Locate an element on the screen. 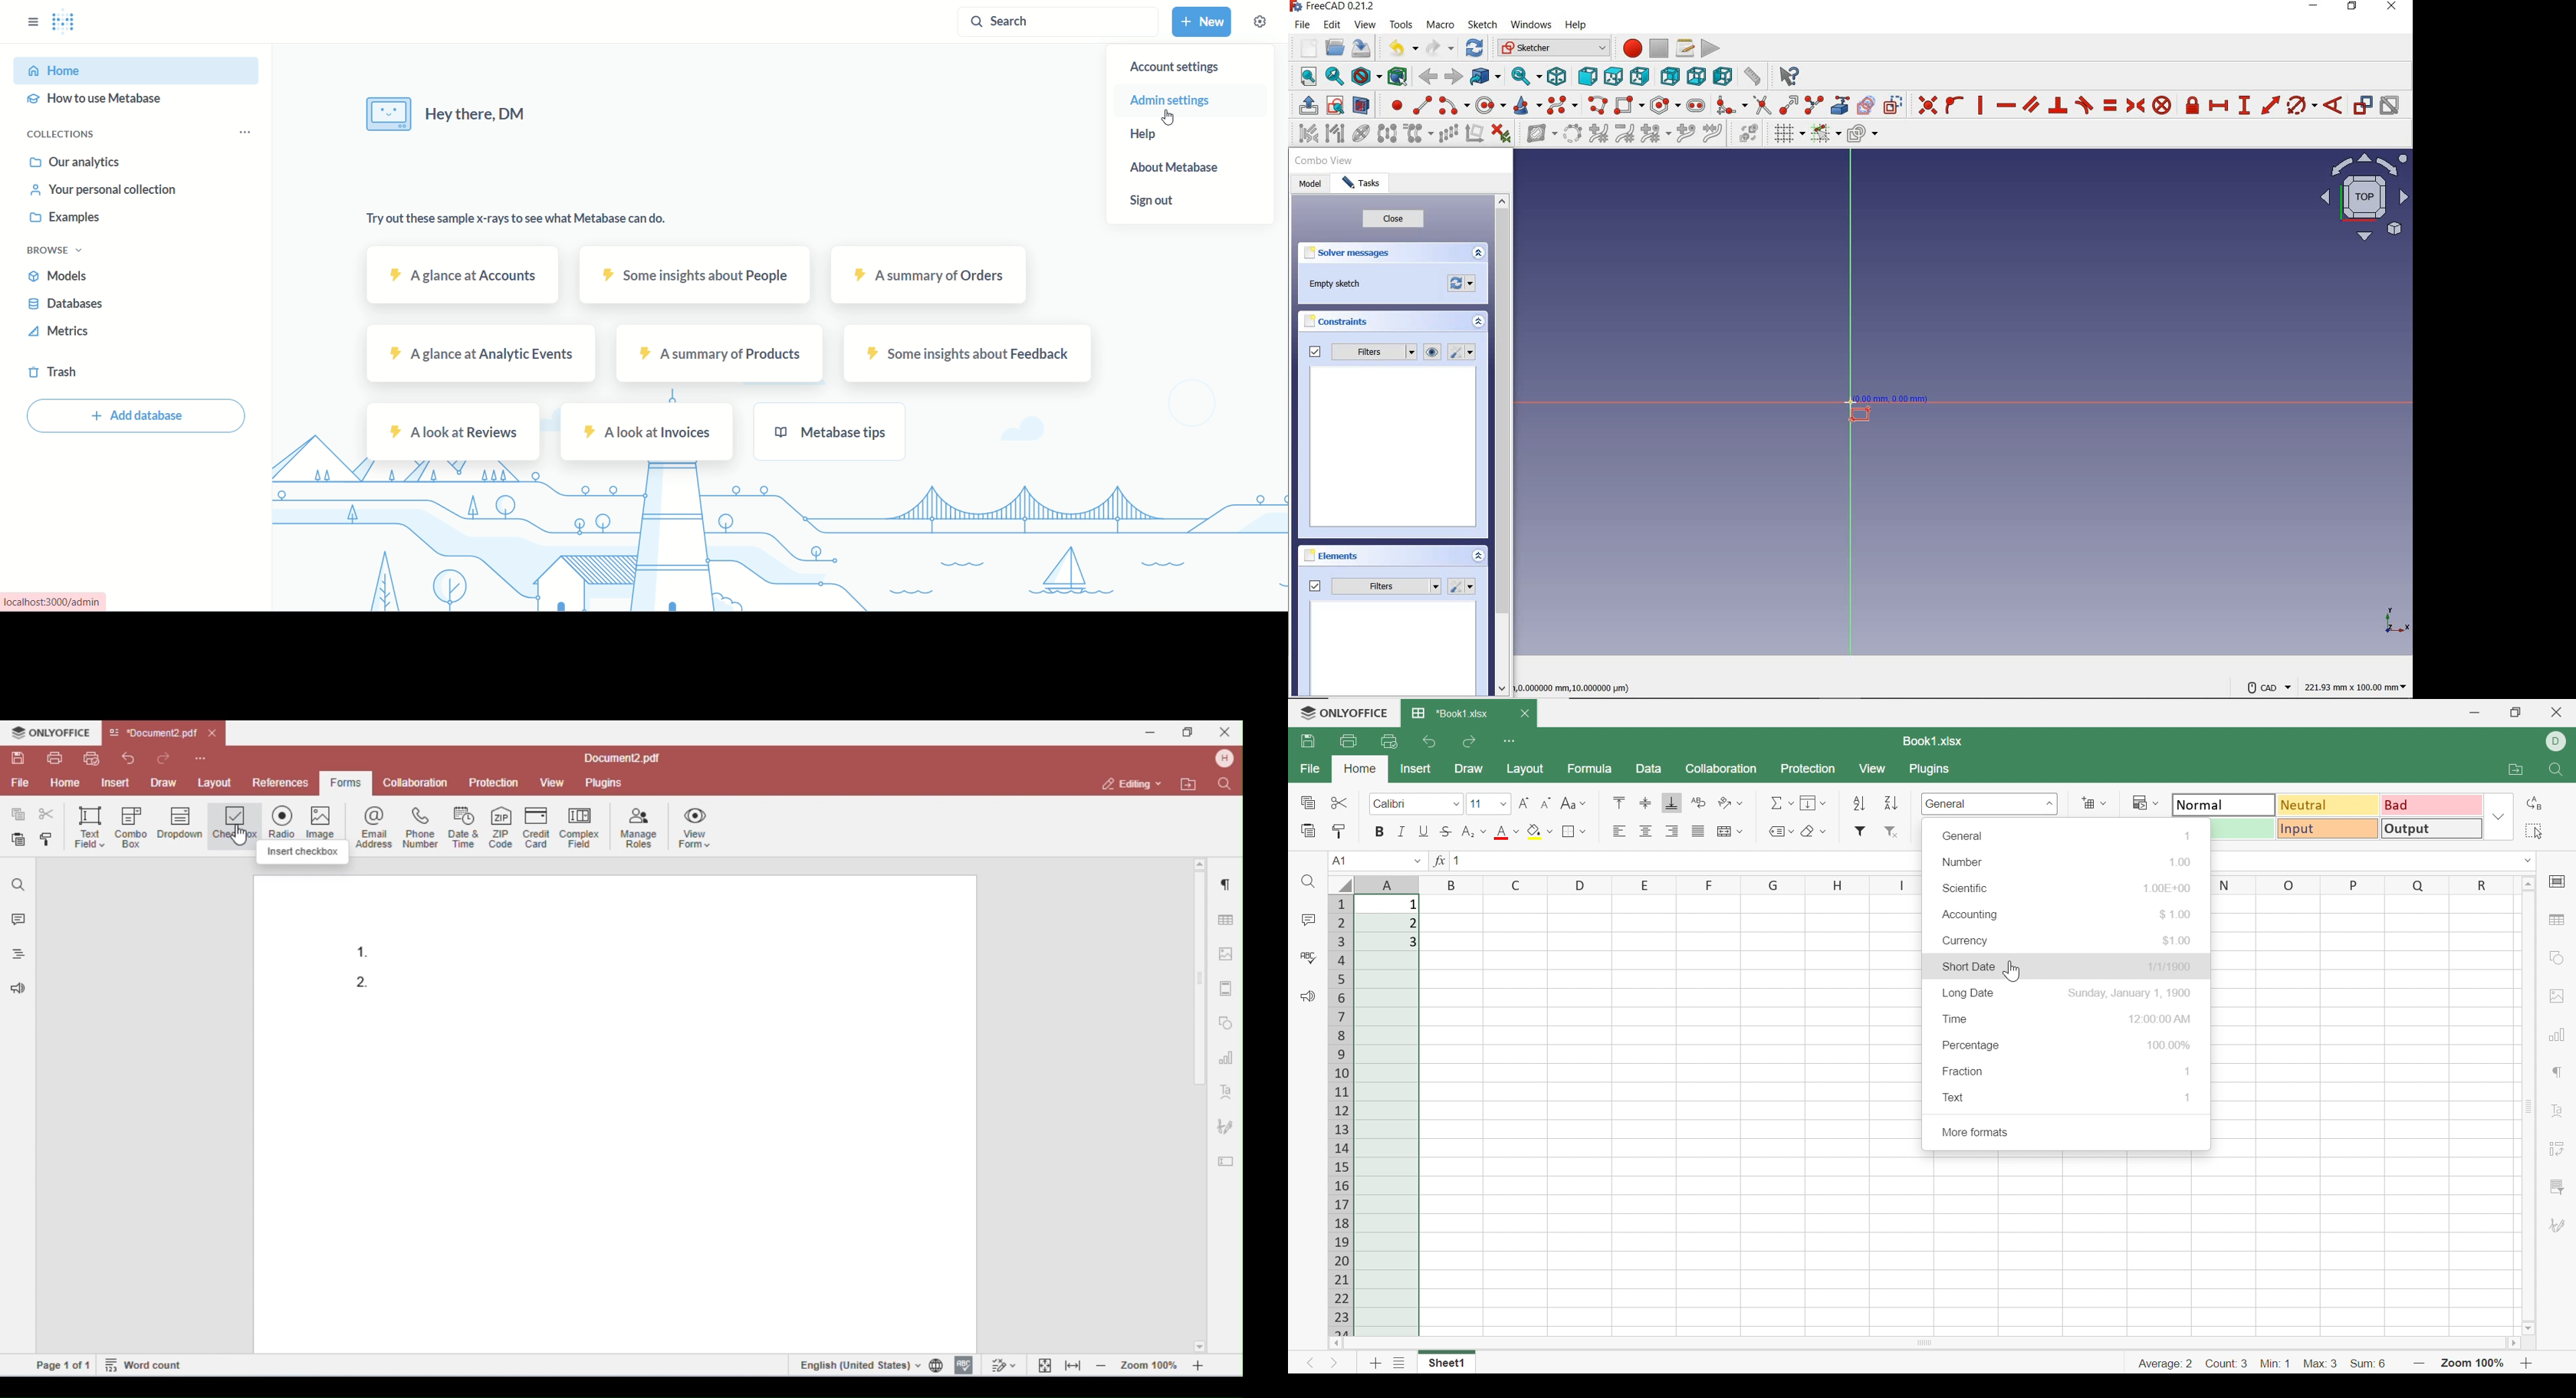 The height and width of the screenshot is (1400, 2576). Percentage is located at coordinates (1972, 1044).